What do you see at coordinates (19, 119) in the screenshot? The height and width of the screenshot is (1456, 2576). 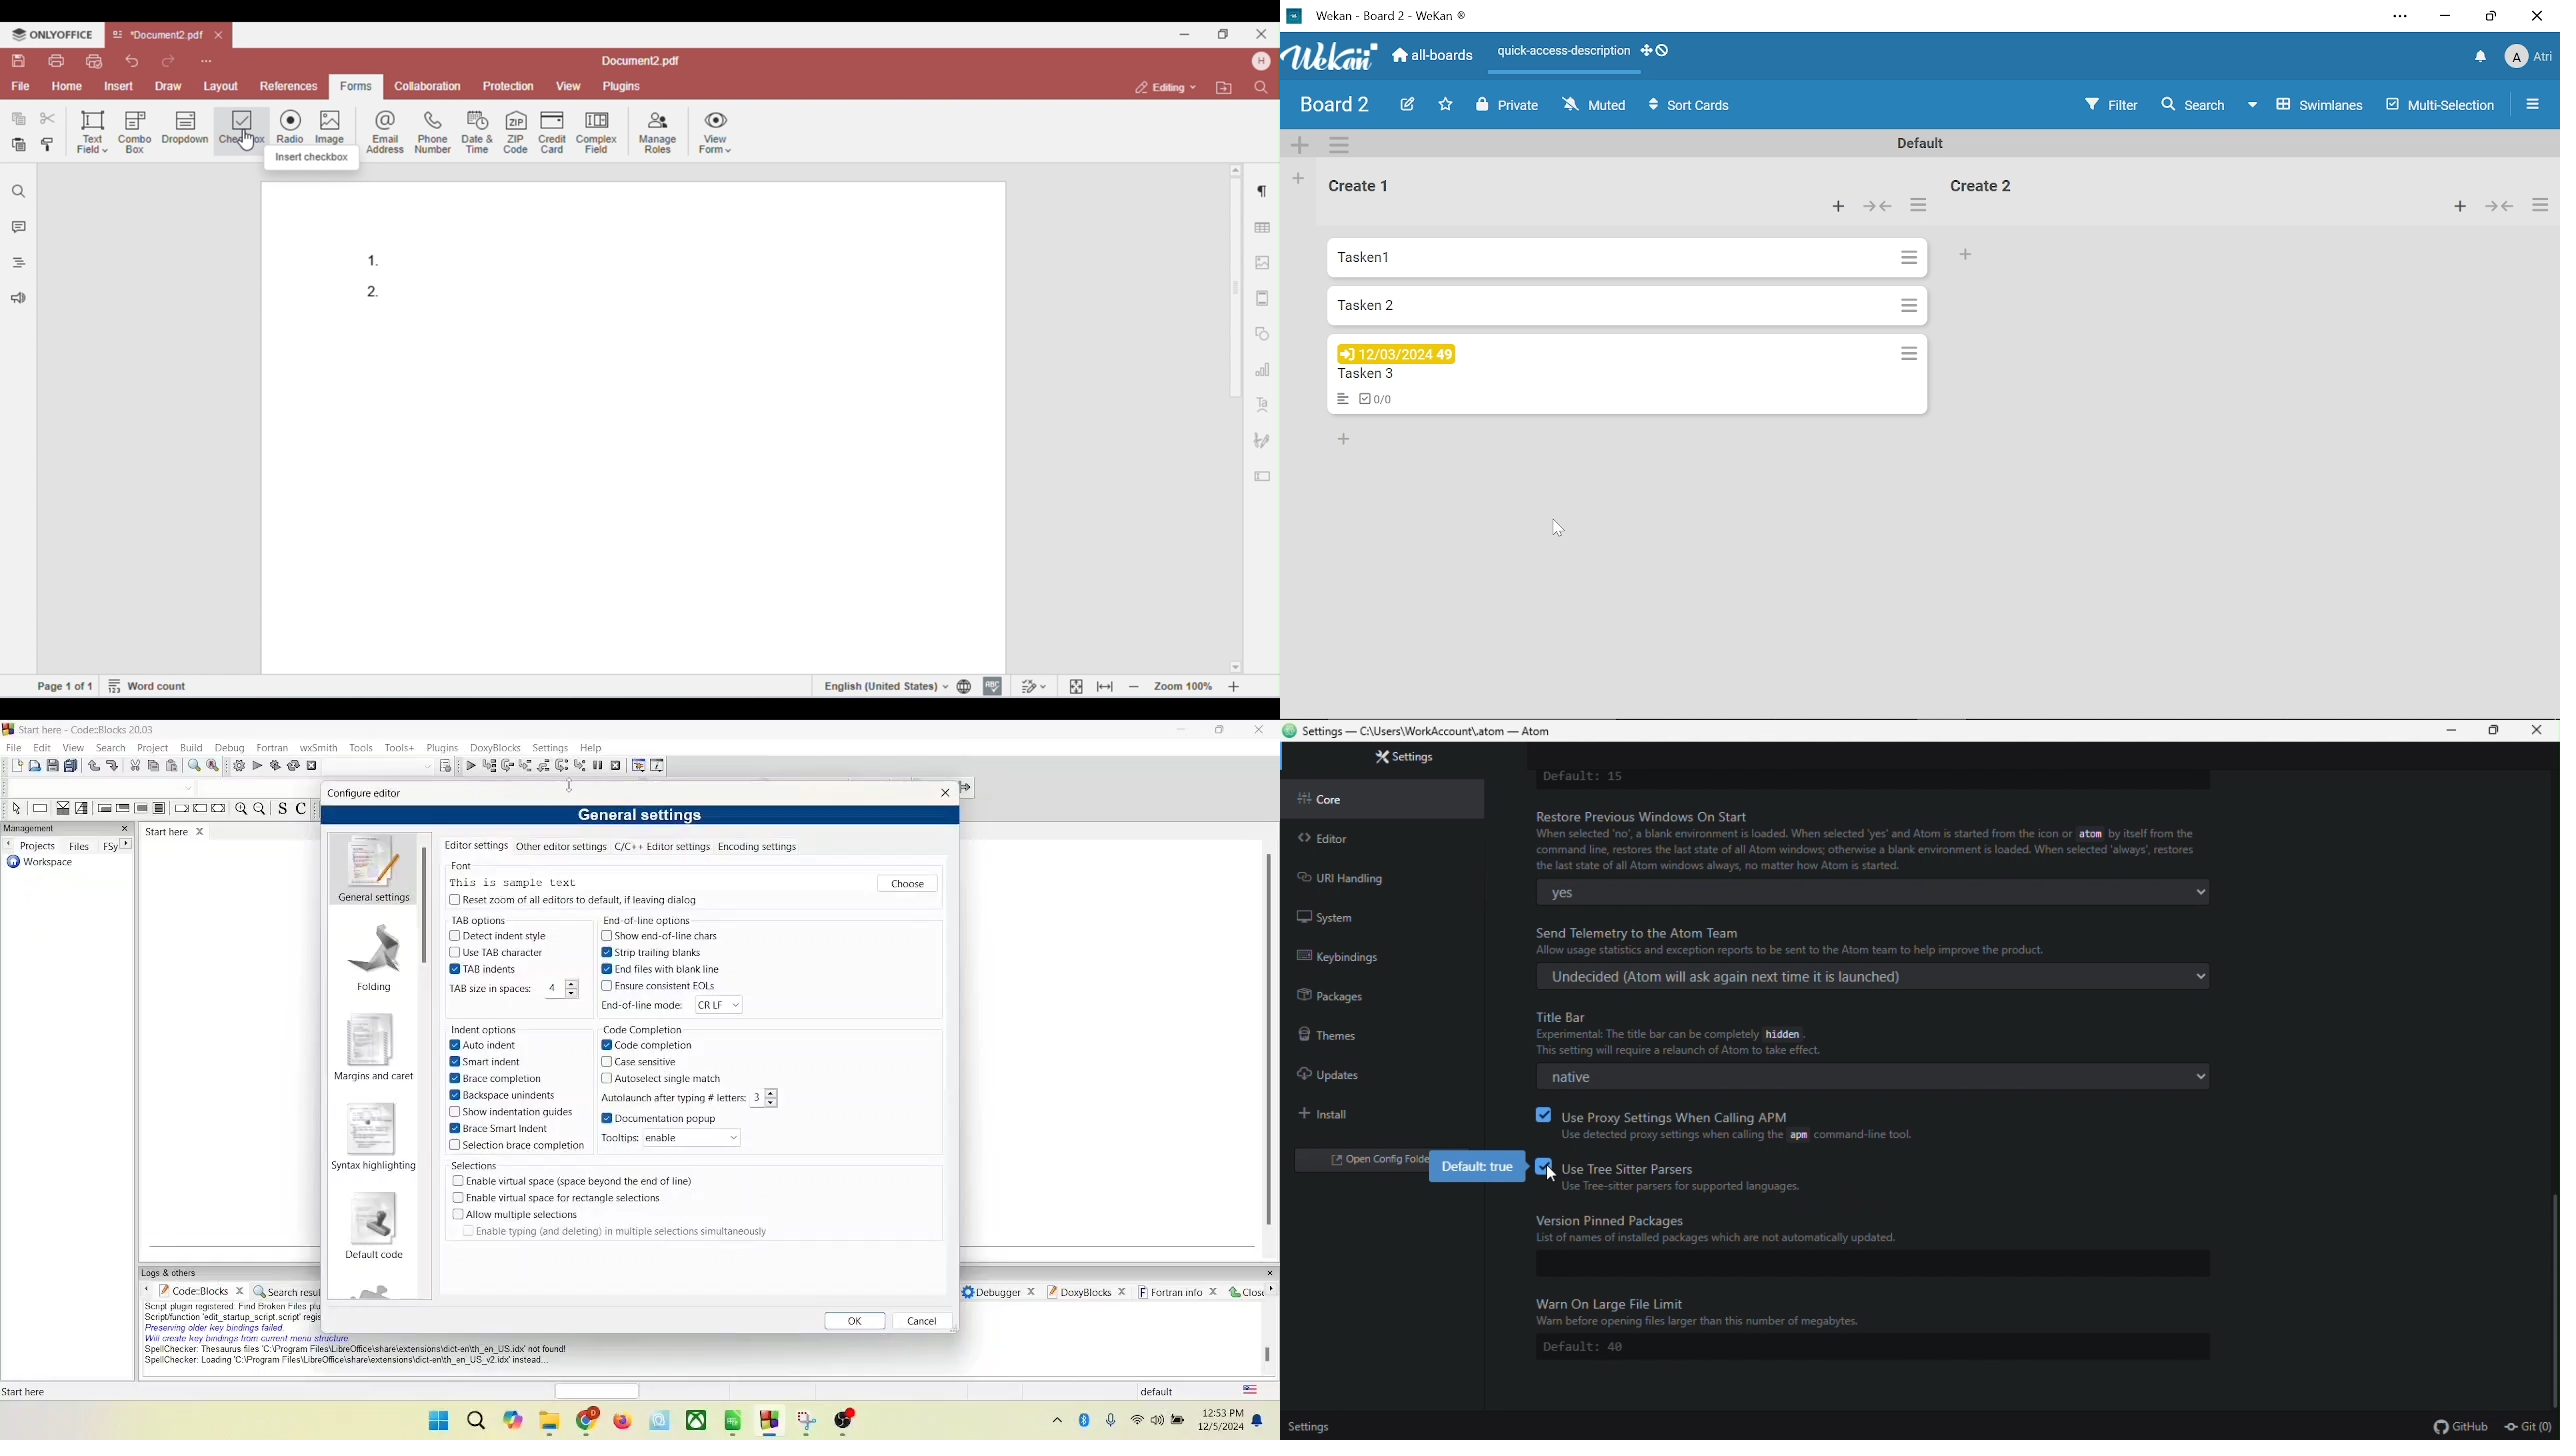 I see `copy` at bounding box center [19, 119].